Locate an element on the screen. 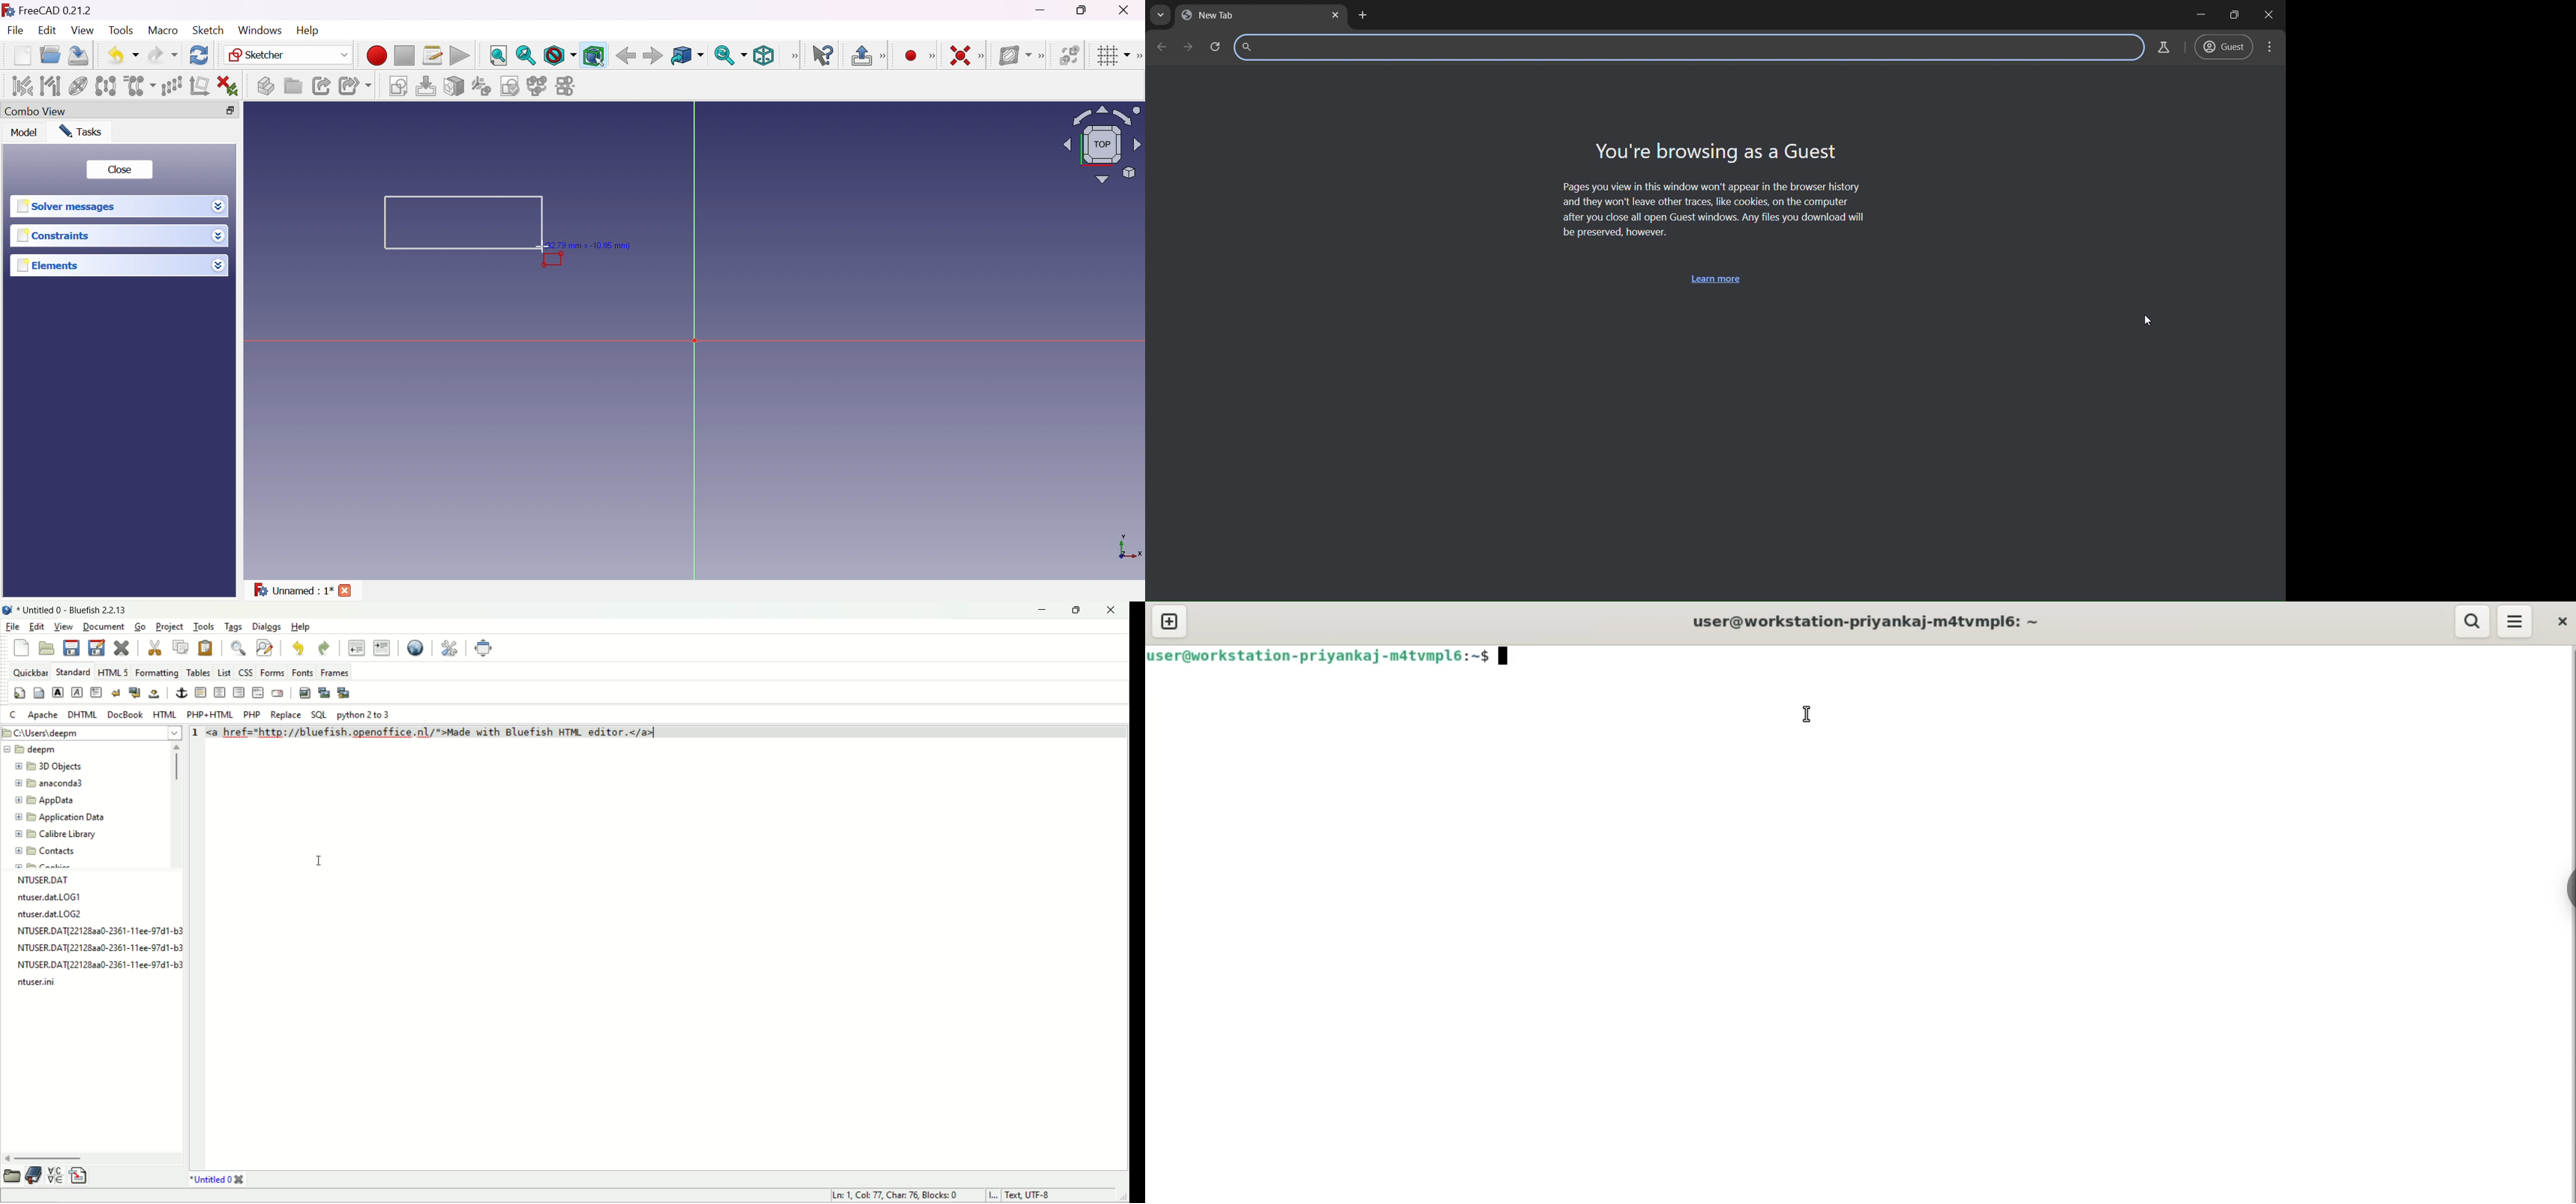  Back is located at coordinates (626, 56).